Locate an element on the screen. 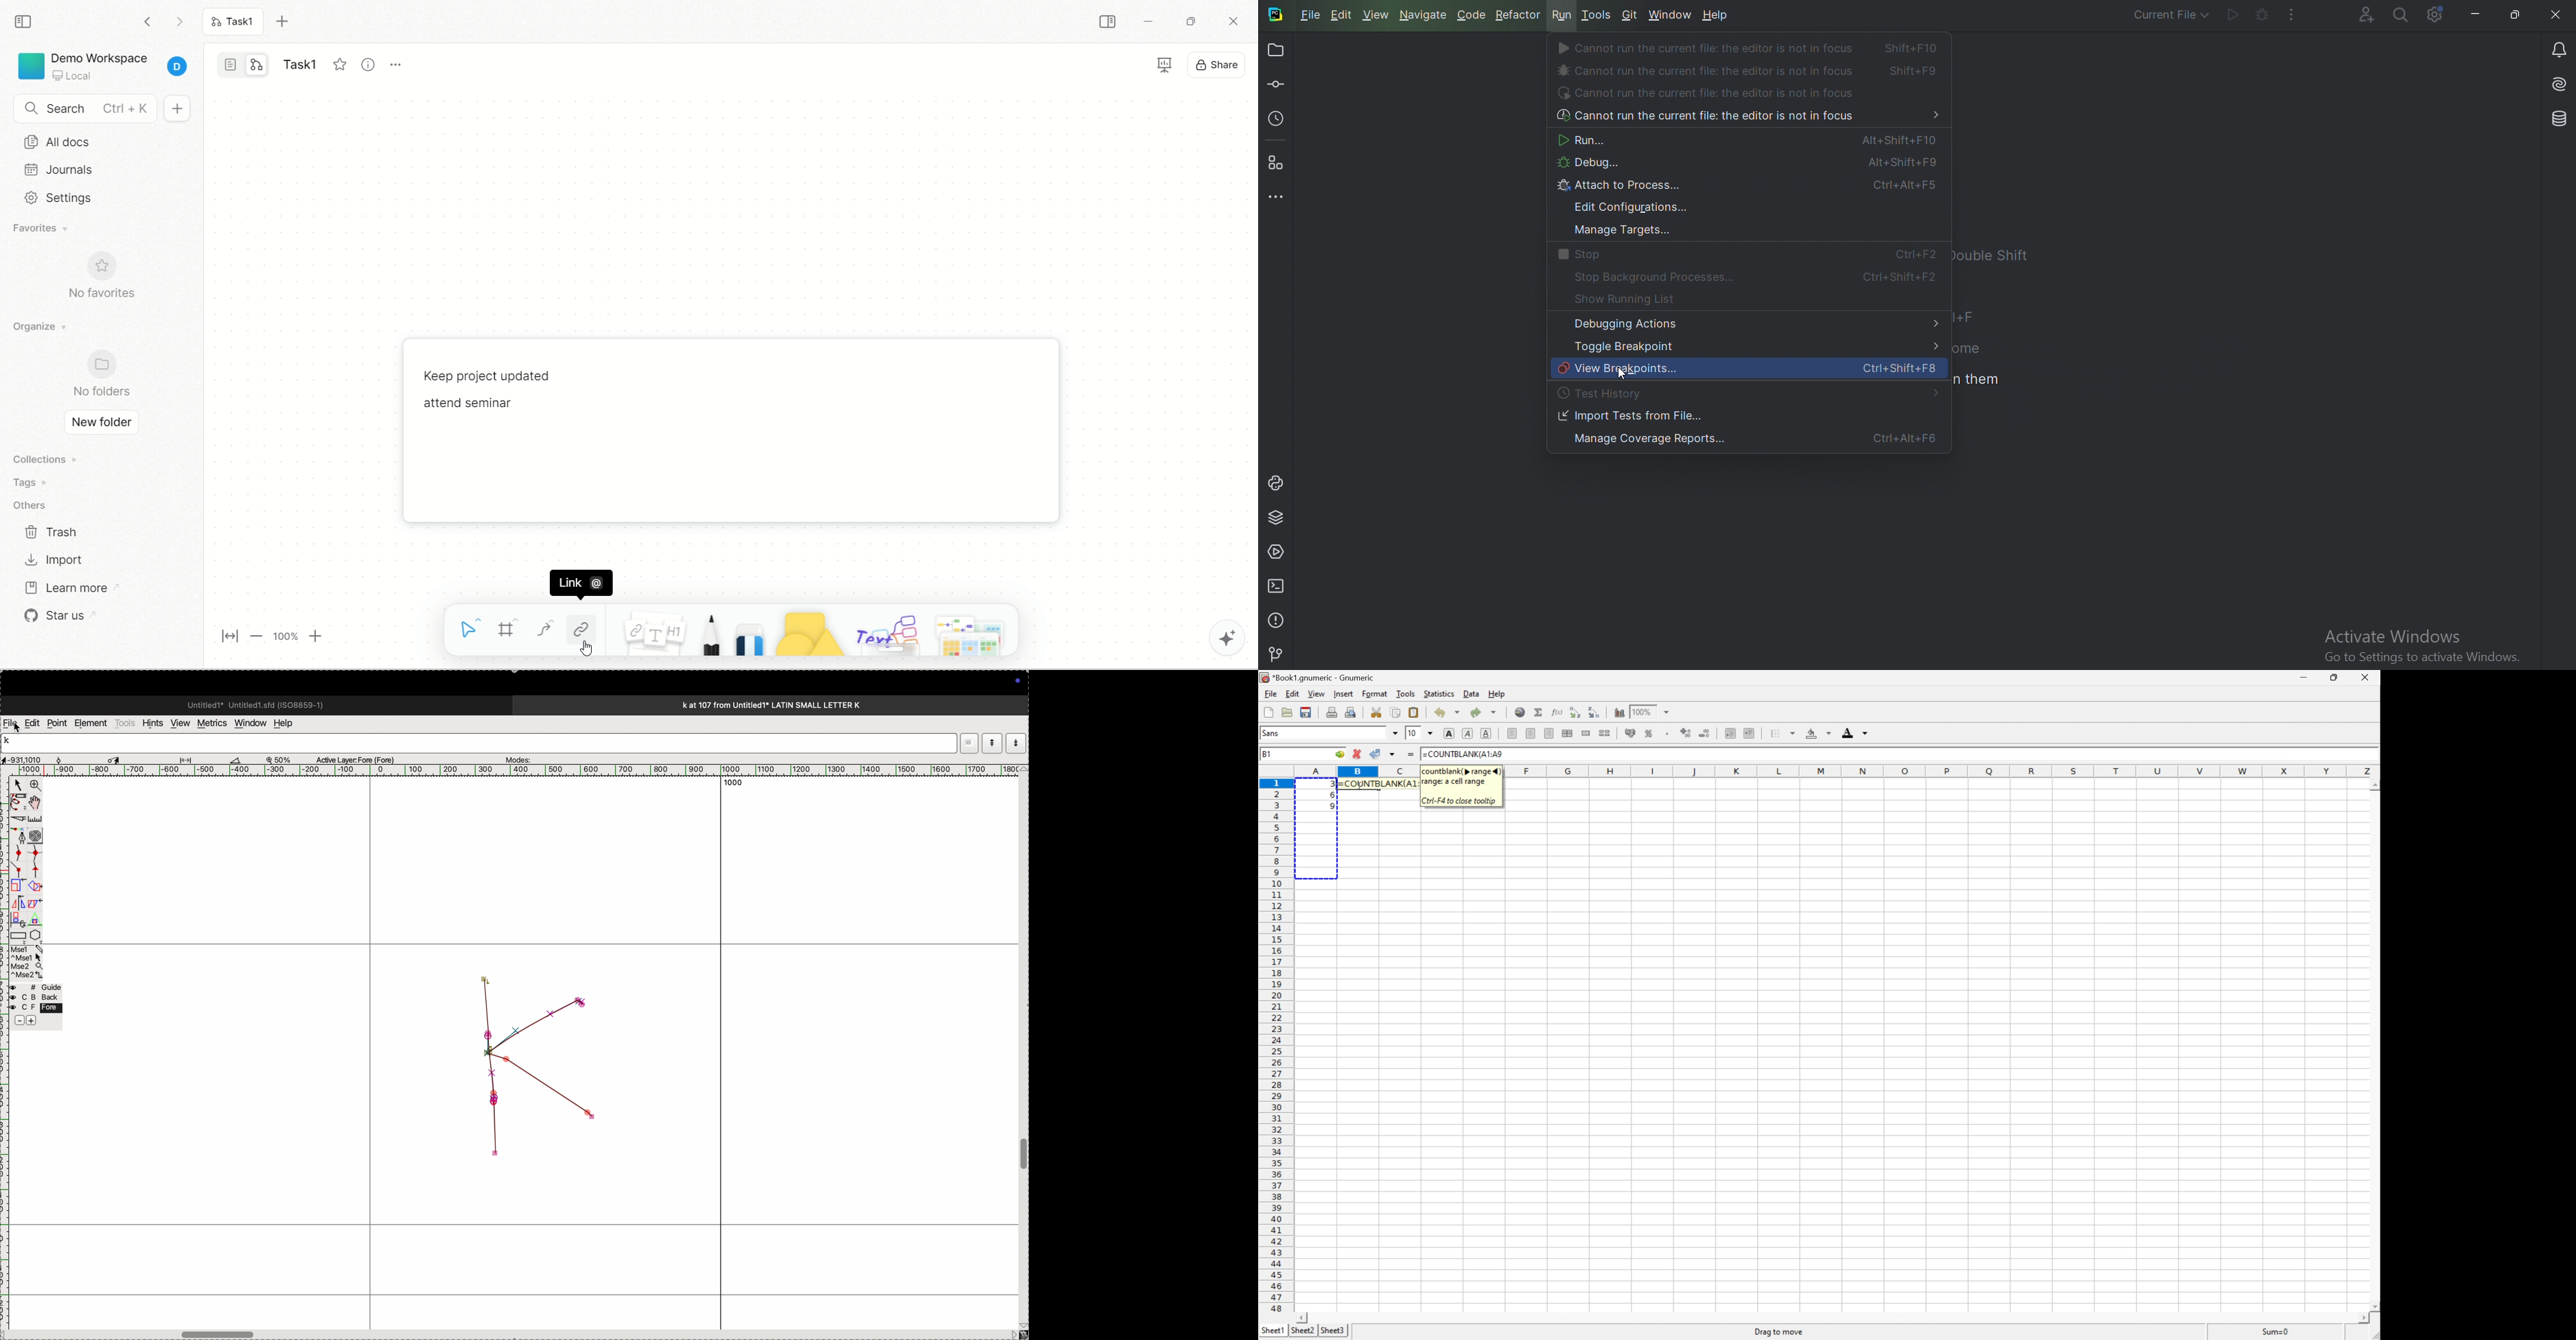 The image size is (2576, 1344). file is located at coordinates (1311, 15).